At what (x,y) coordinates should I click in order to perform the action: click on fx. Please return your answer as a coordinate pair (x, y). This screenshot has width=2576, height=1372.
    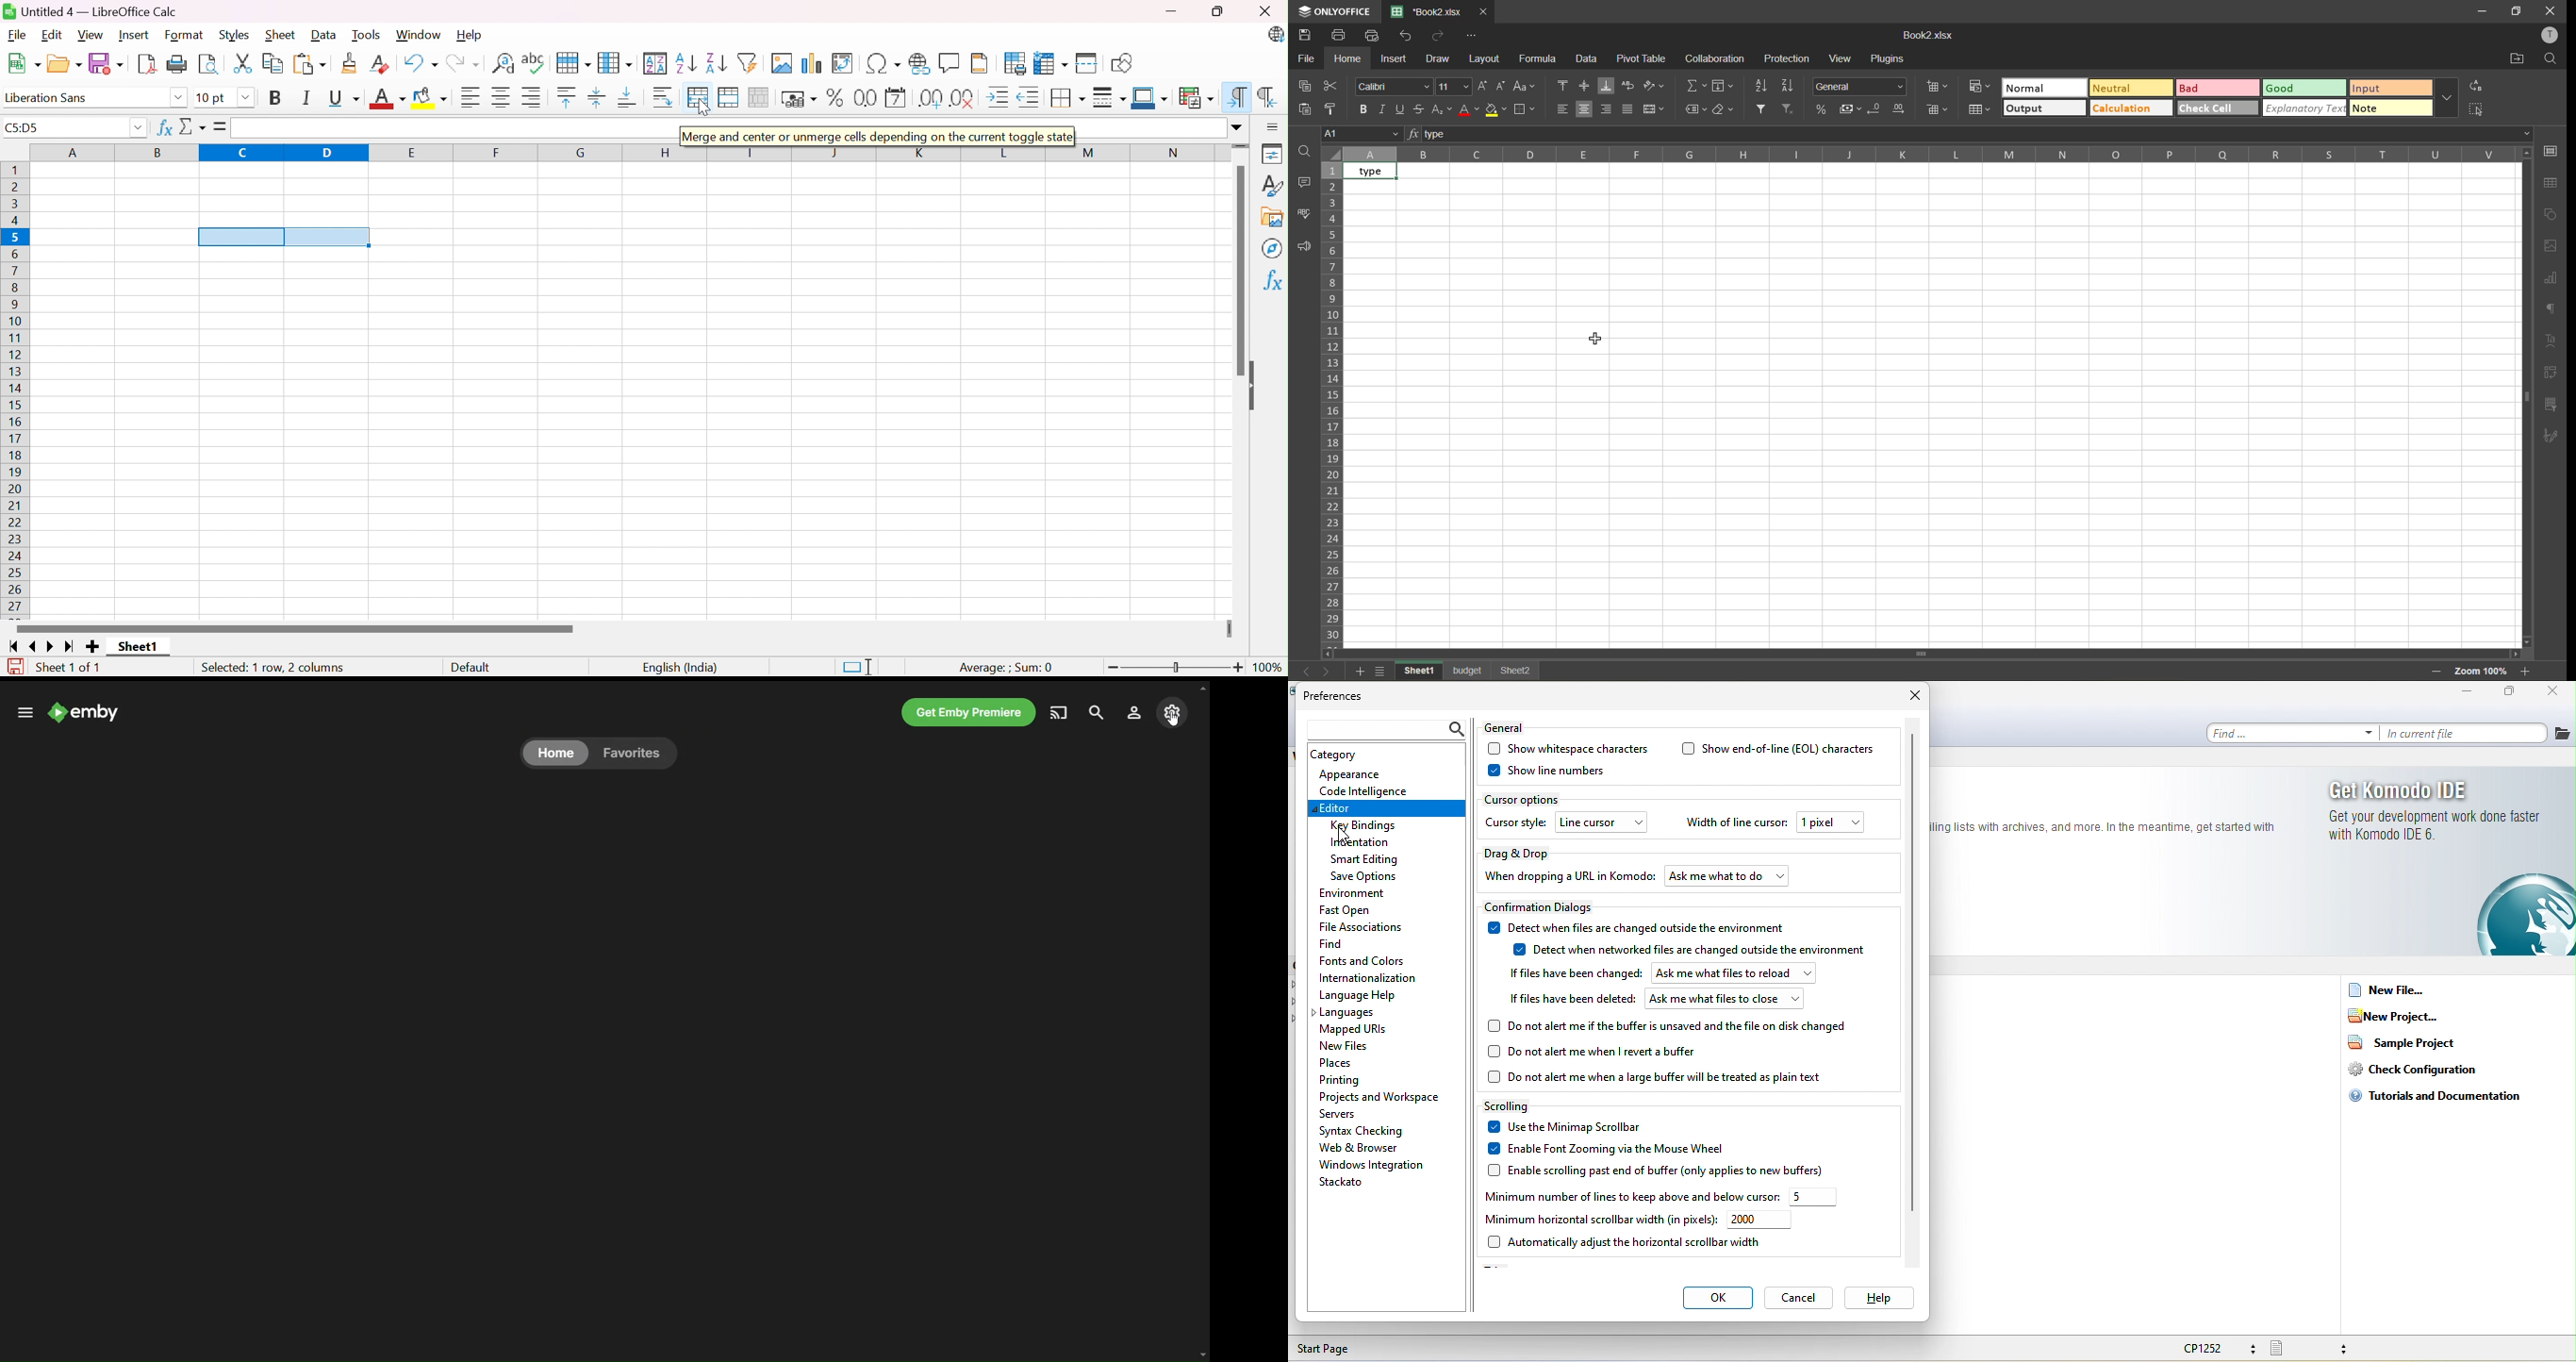
    Looking at the image, I should click on (1415, 135).